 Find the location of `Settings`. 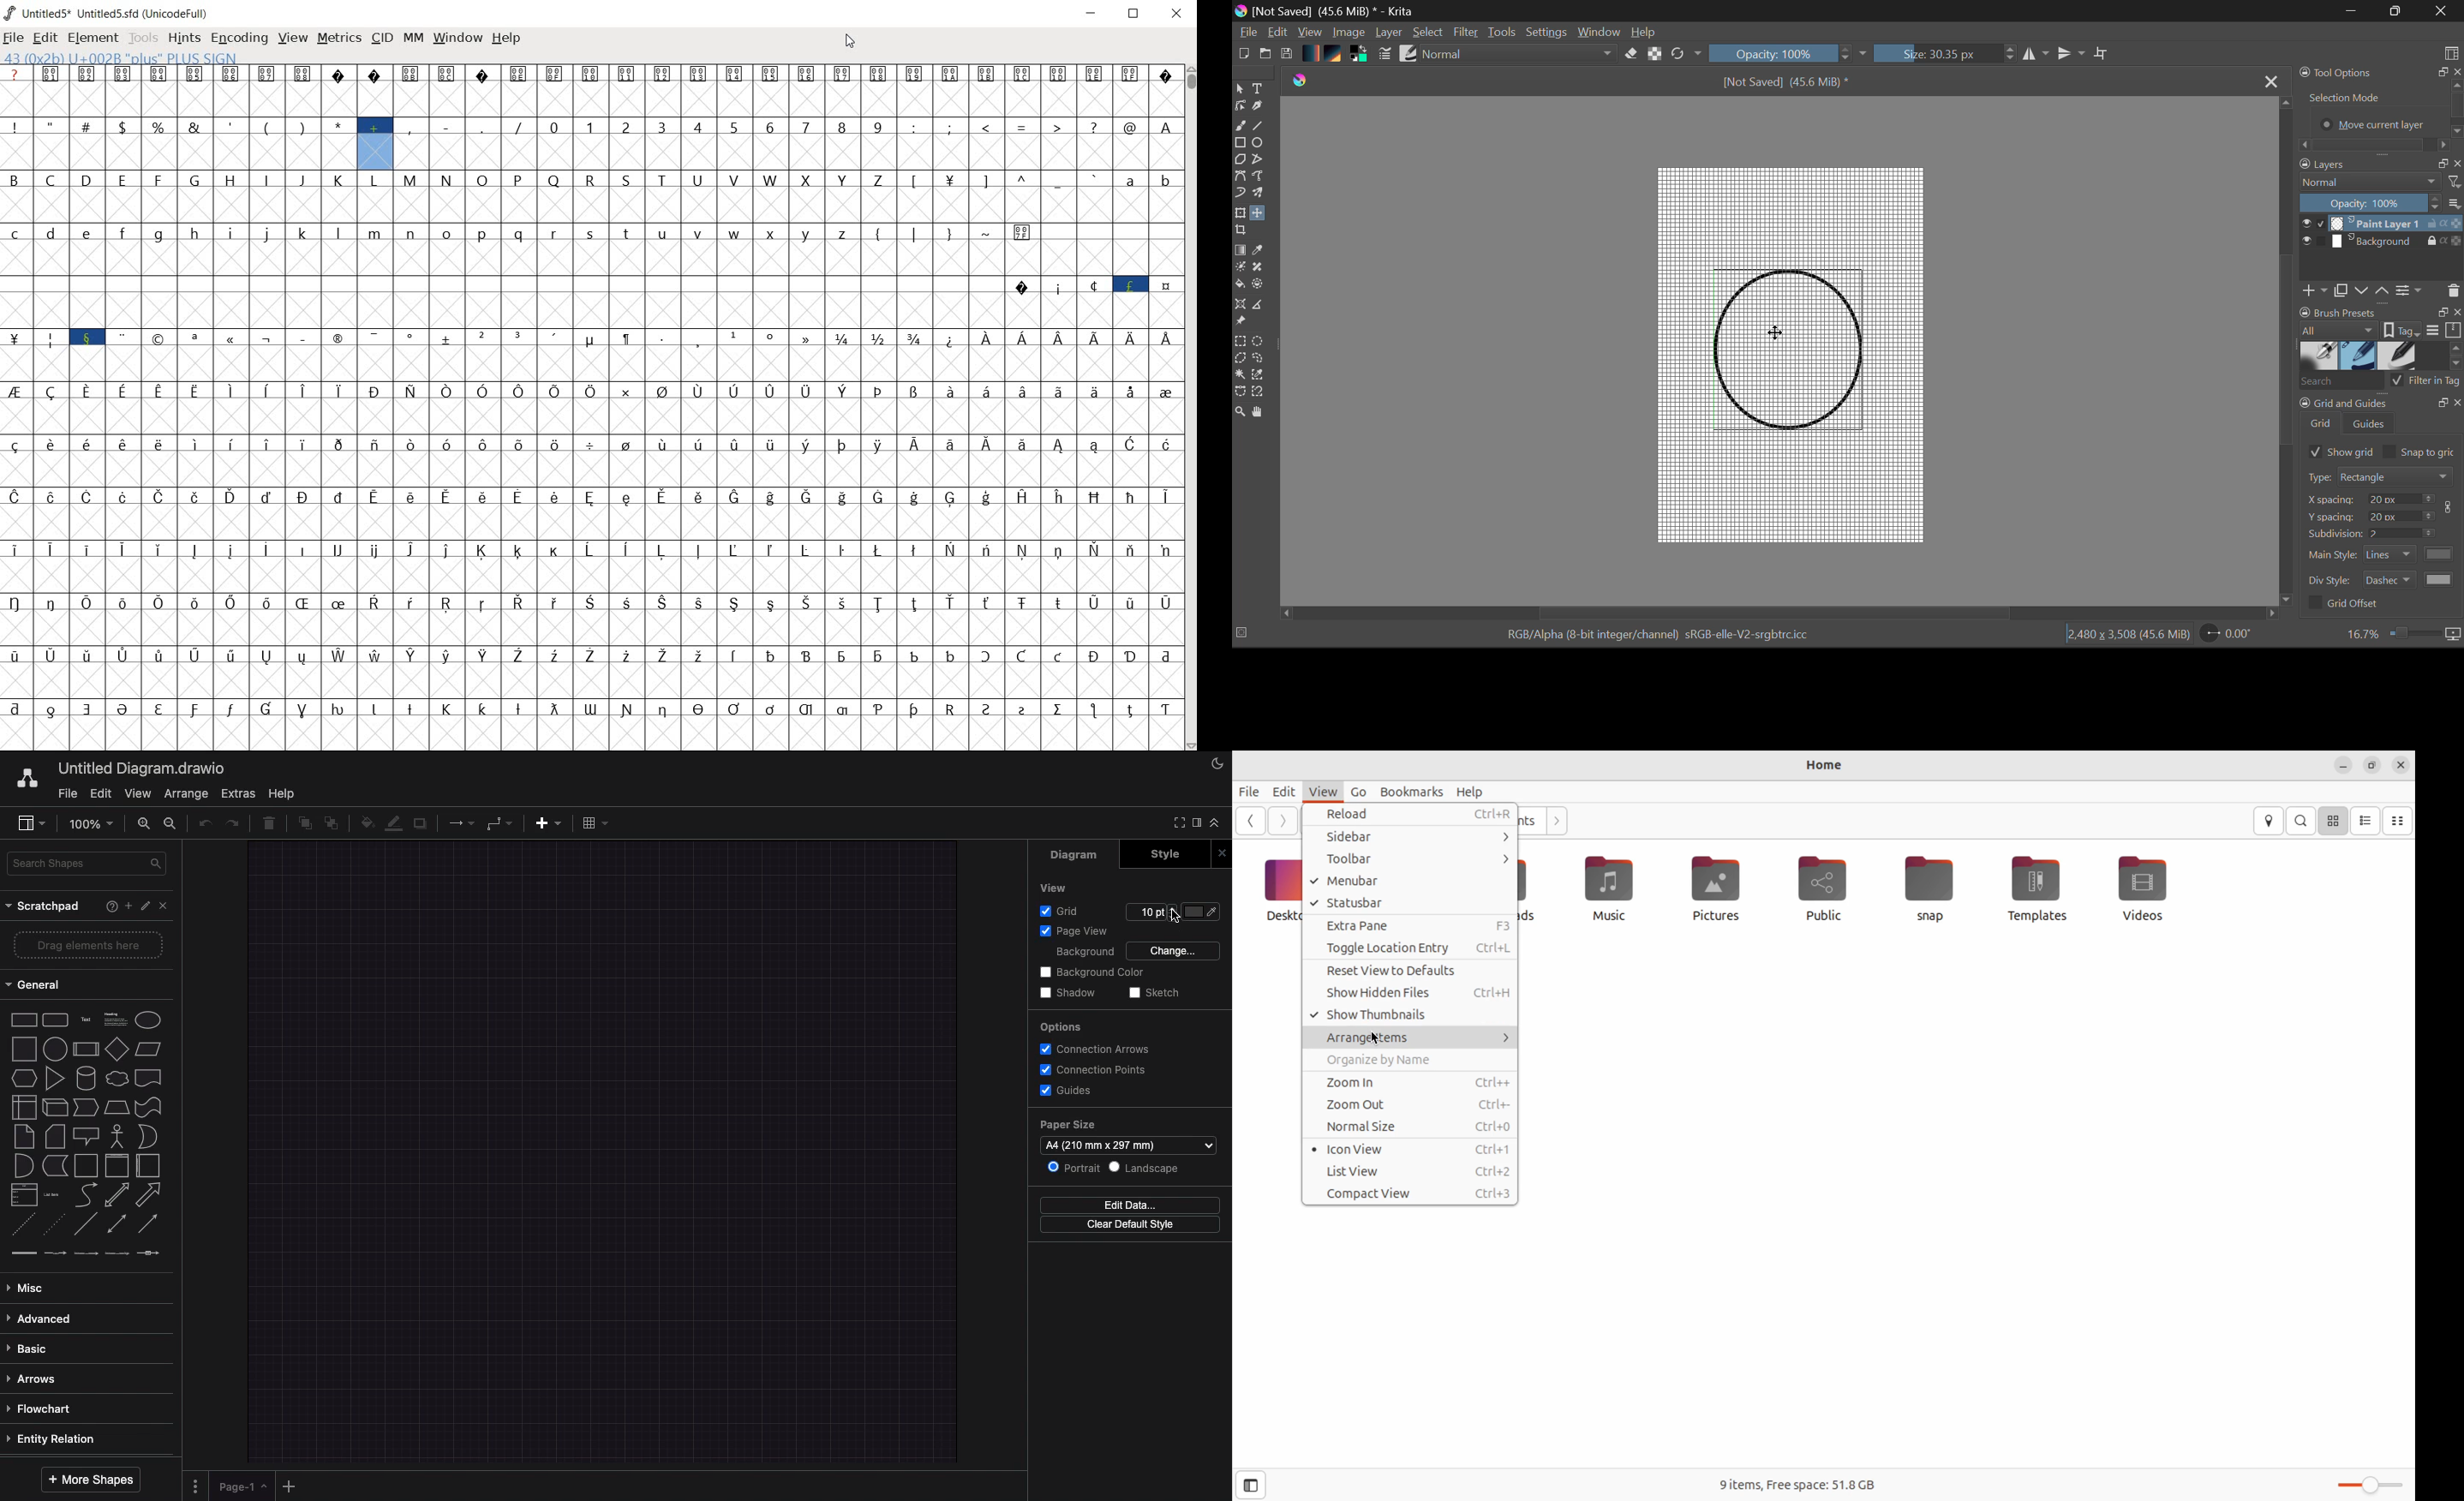

Settings is located at coordinates (1547, 34).